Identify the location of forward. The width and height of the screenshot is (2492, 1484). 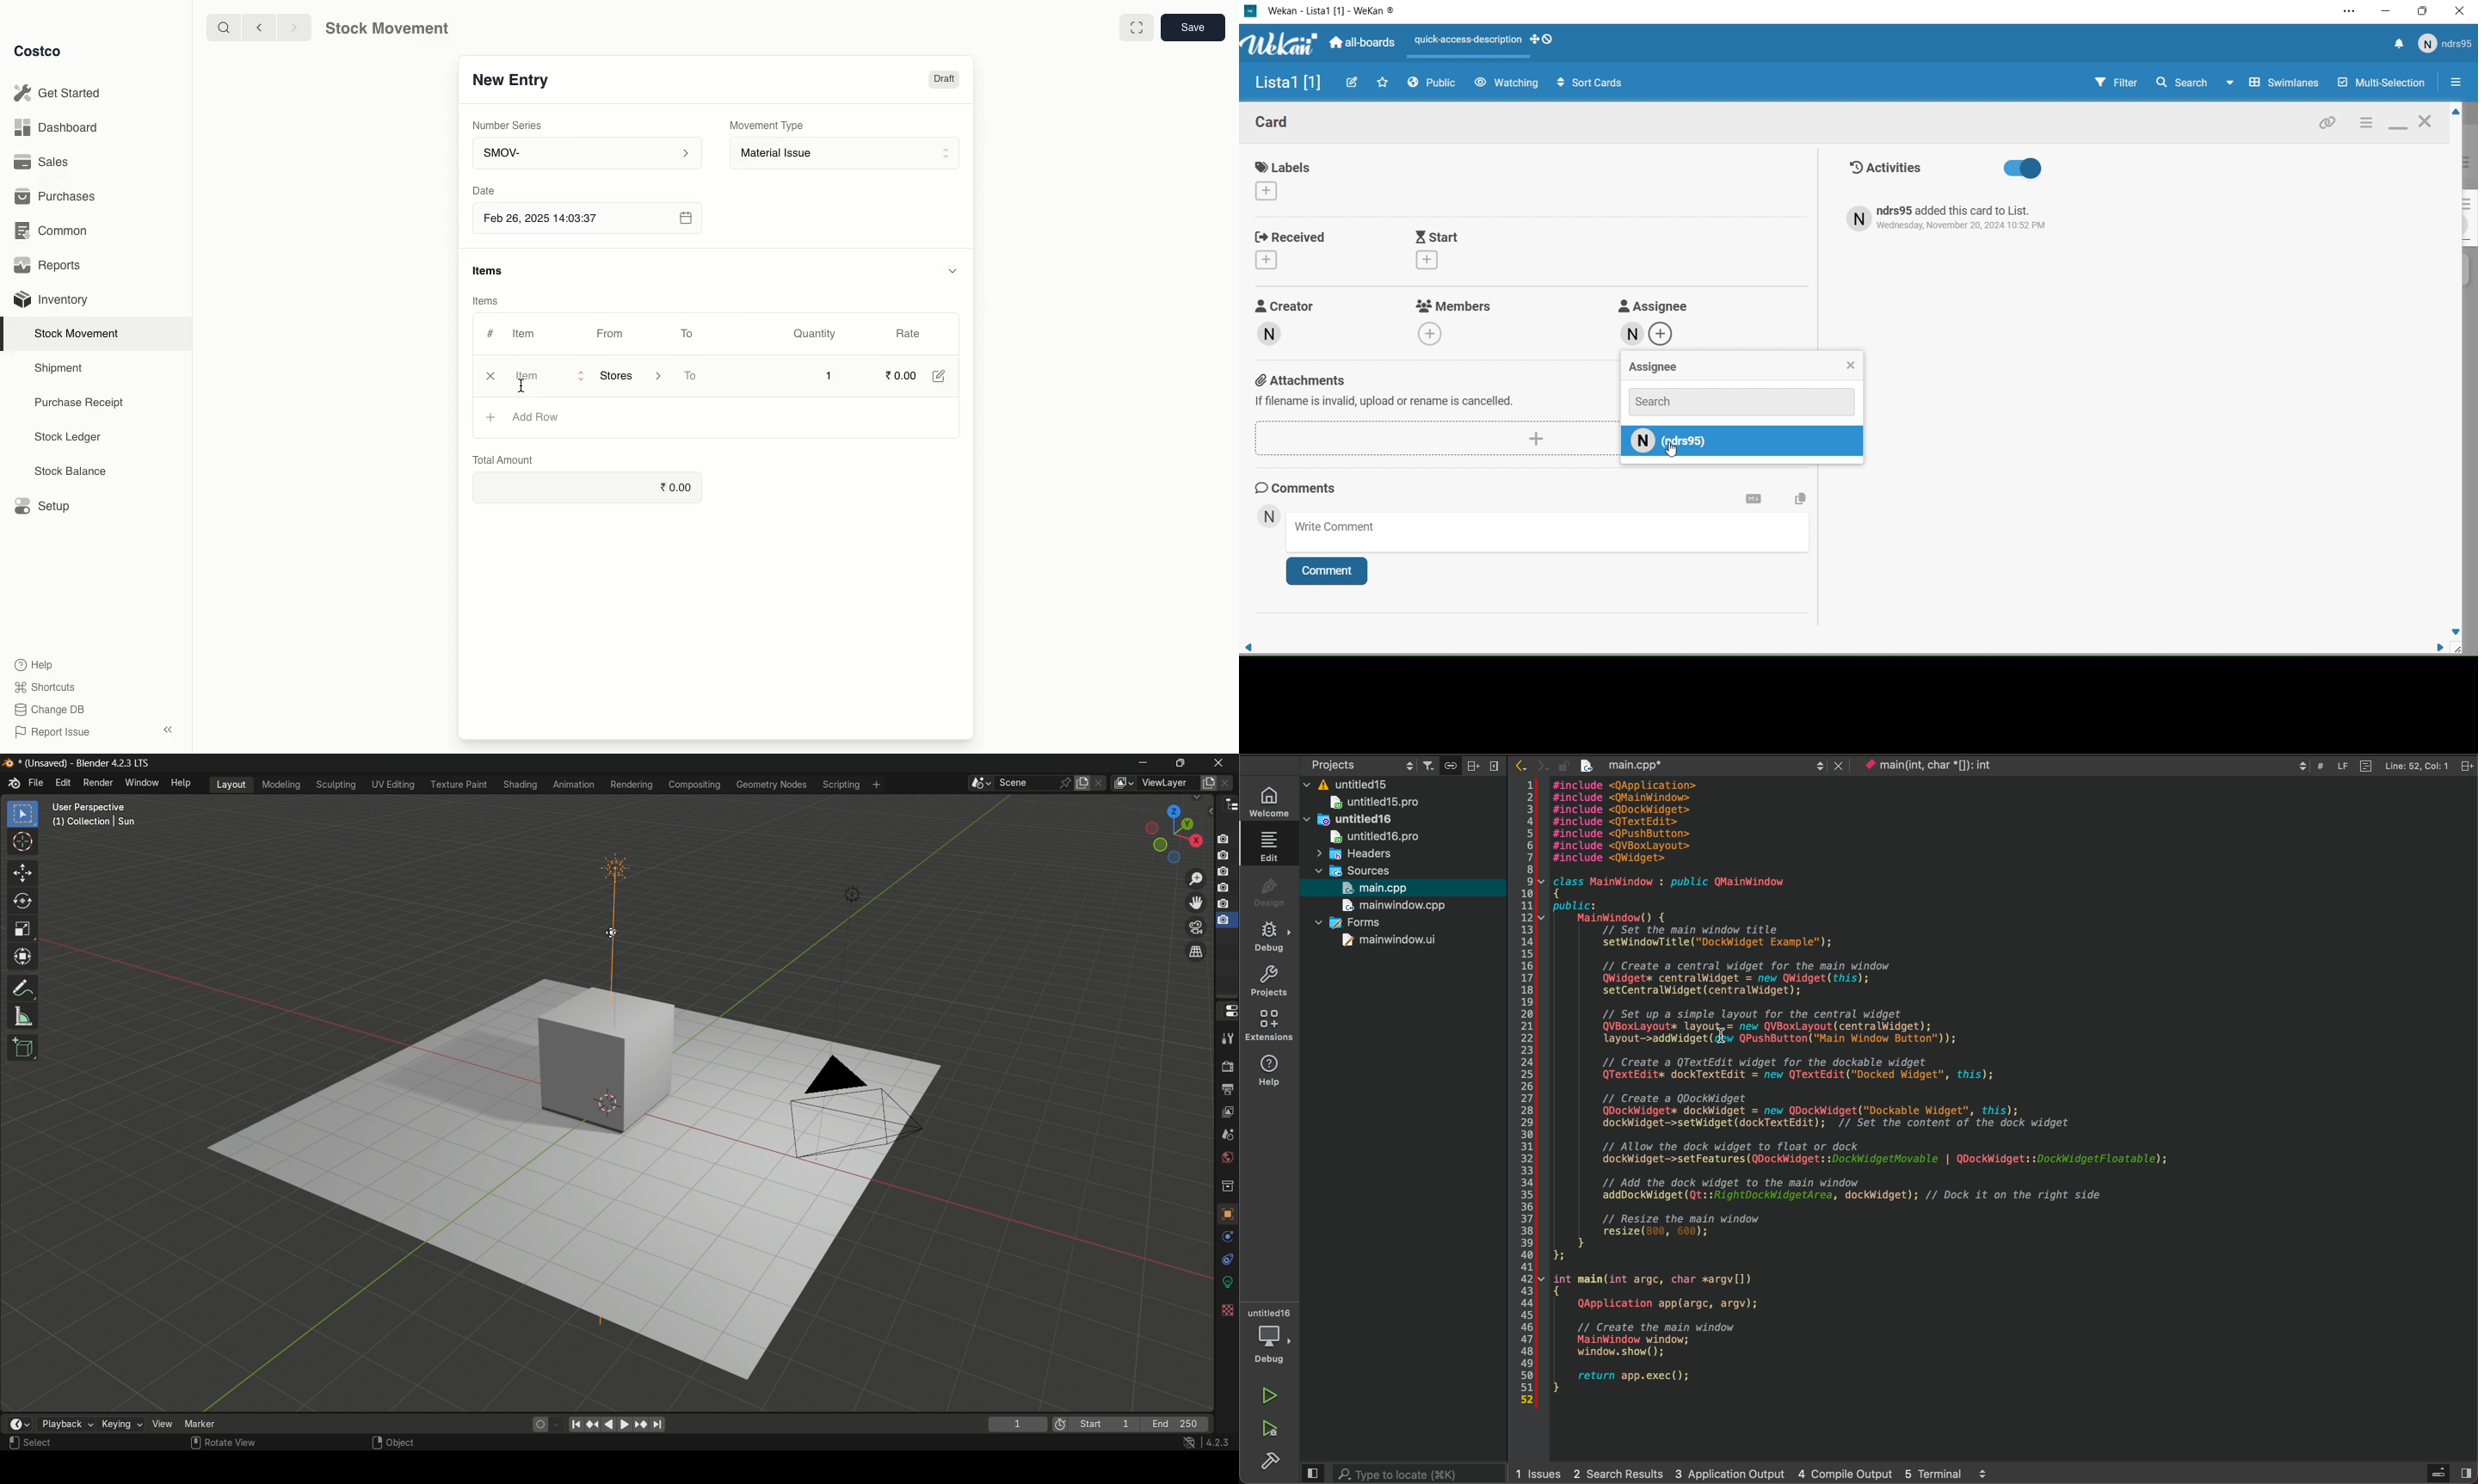
(290, 27).